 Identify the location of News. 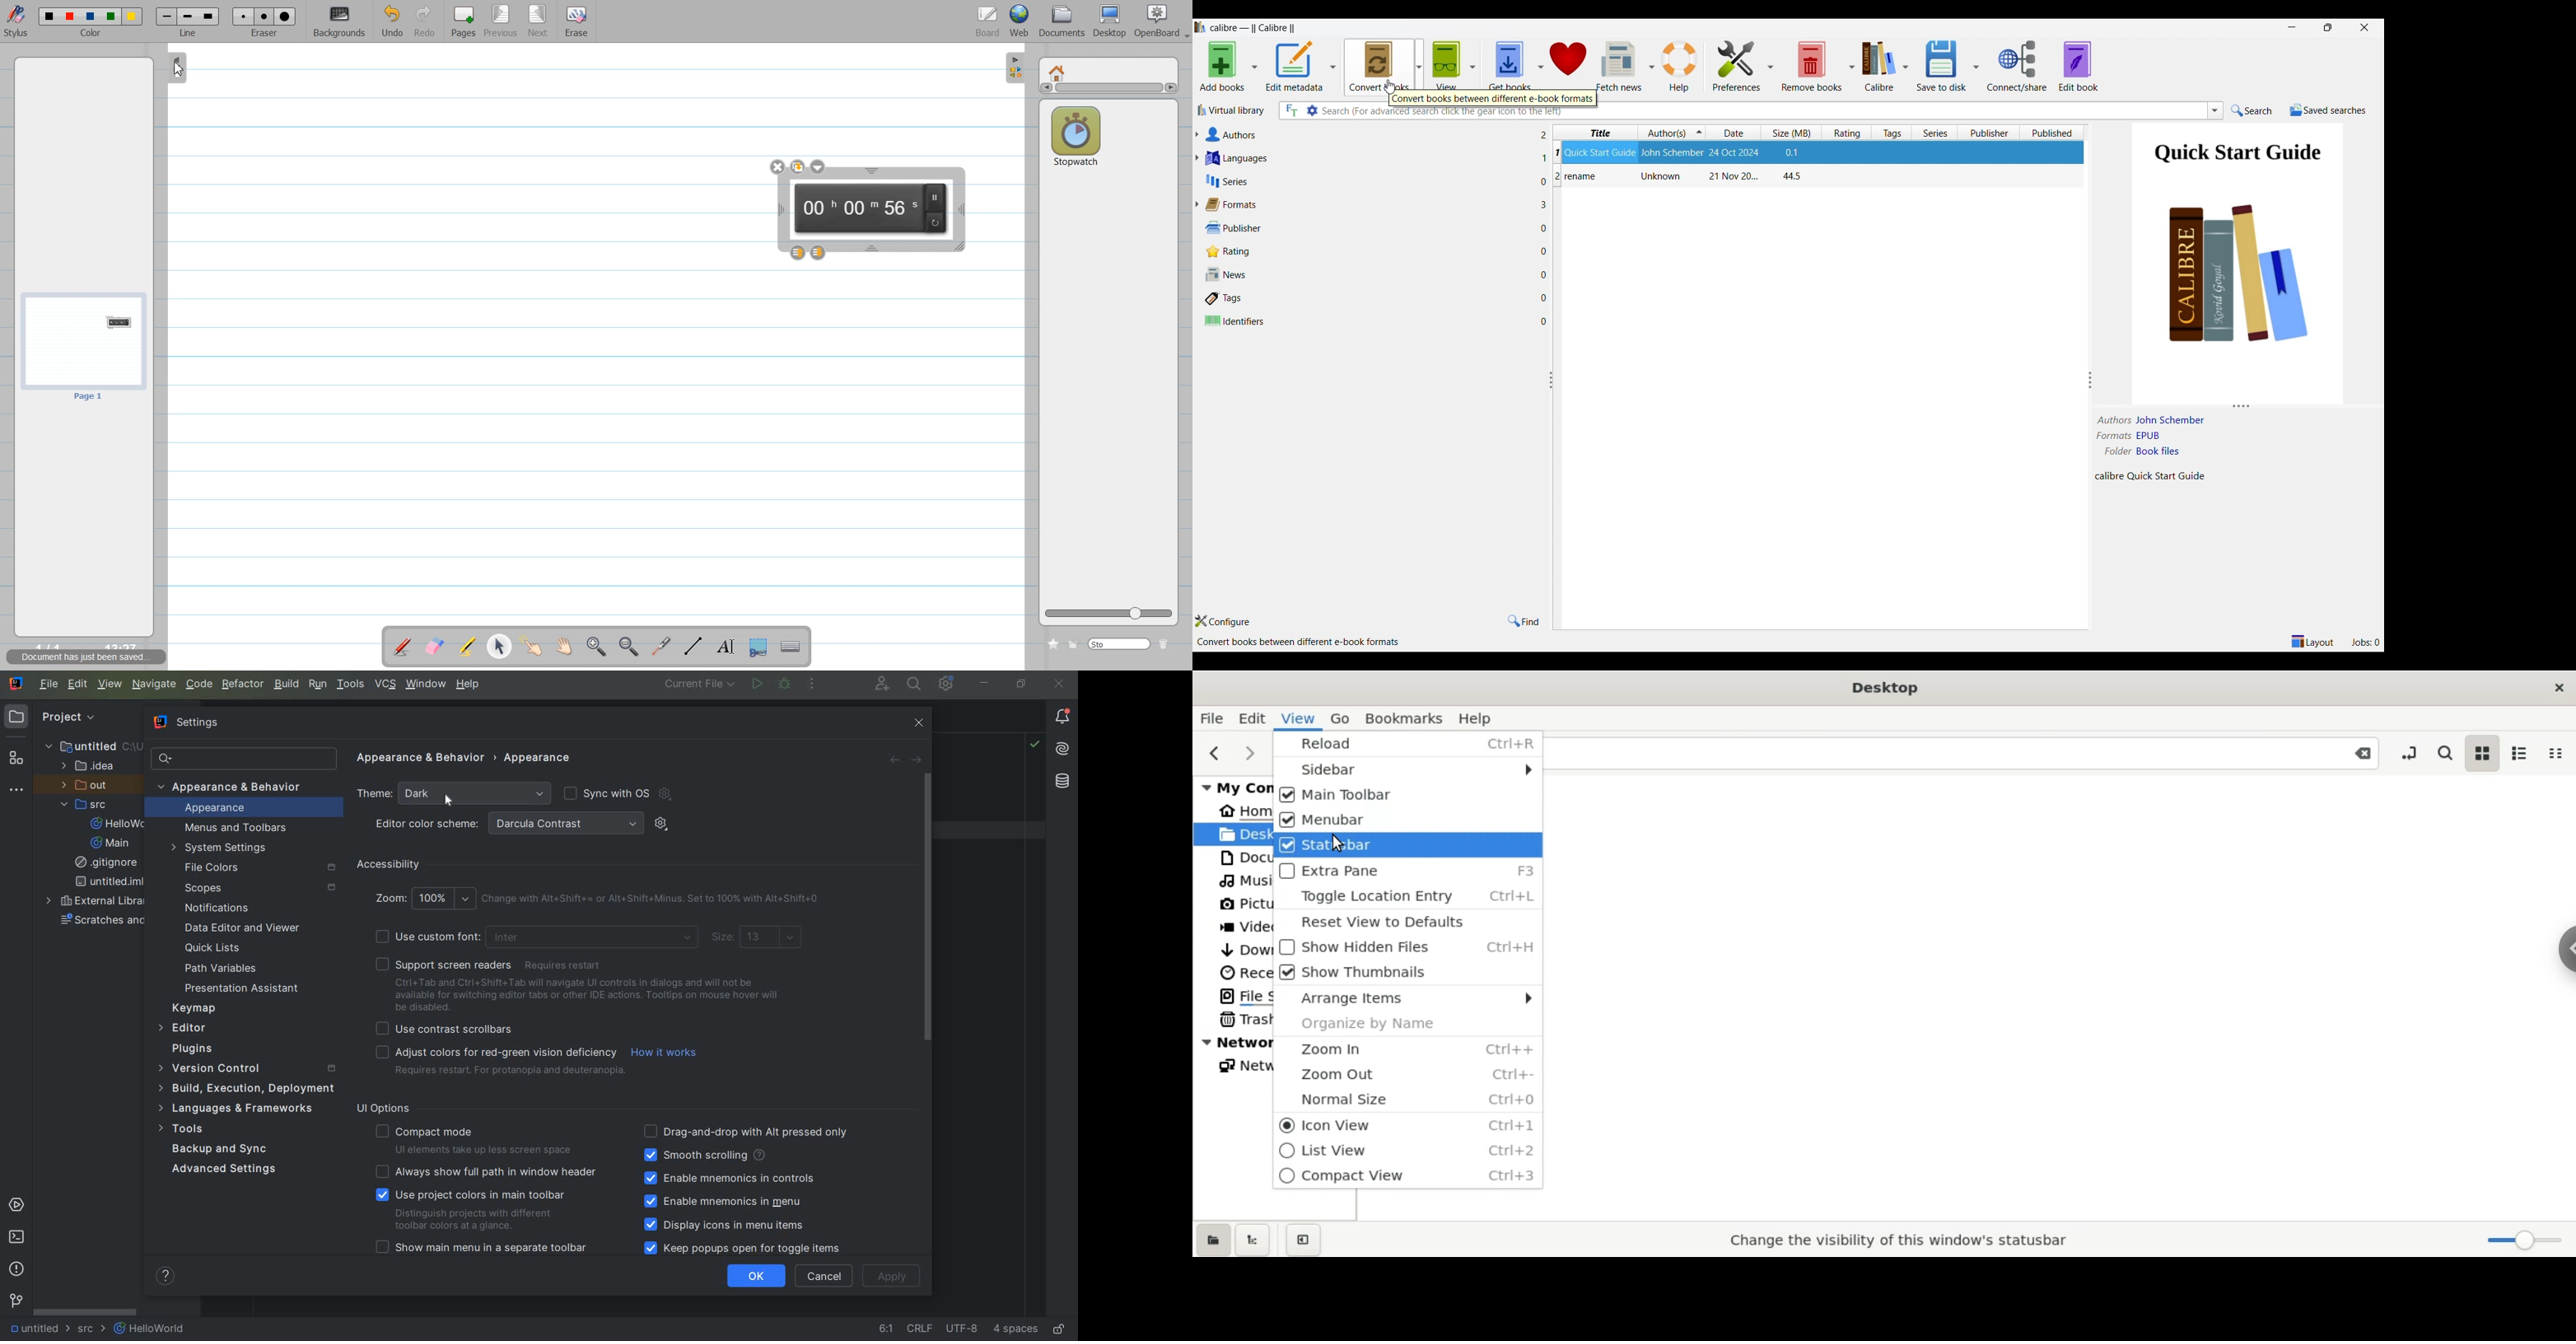
(1369, 274).